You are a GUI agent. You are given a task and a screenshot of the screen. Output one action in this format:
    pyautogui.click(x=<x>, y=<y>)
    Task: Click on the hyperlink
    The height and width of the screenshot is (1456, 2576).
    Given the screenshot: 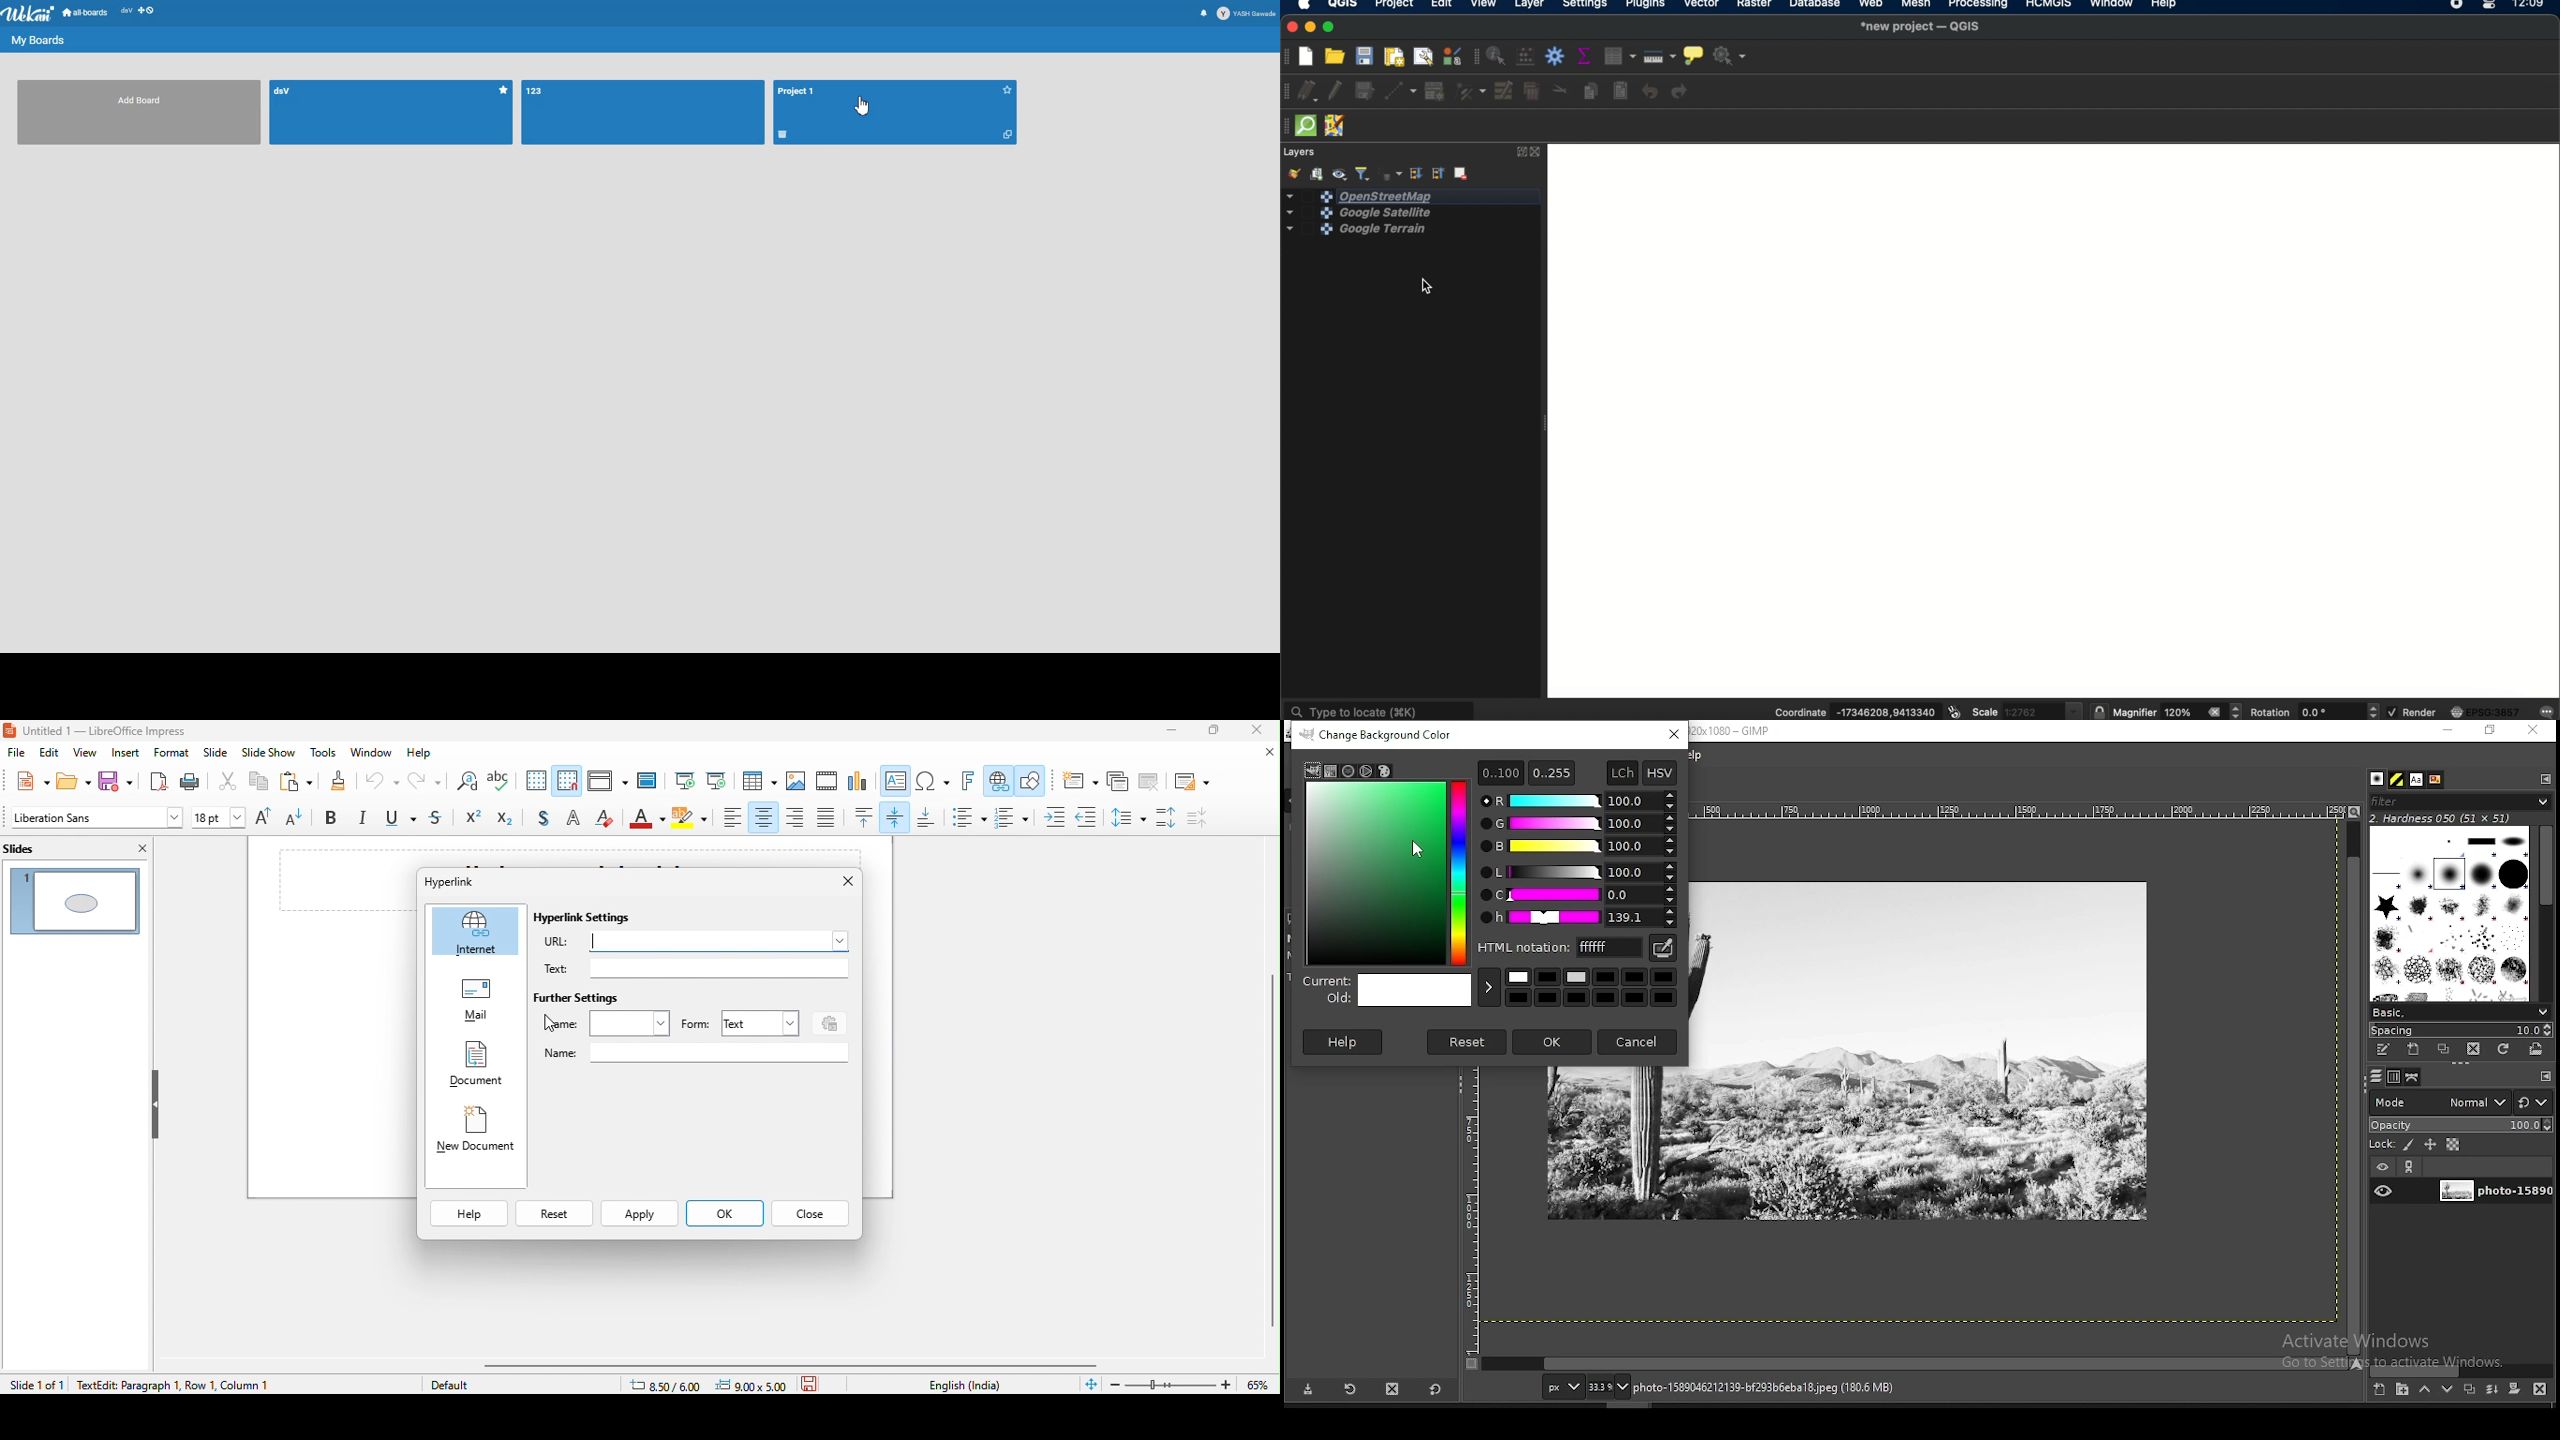 What is the action you would take?
    pyautogui.click(x=468, y=881)
    